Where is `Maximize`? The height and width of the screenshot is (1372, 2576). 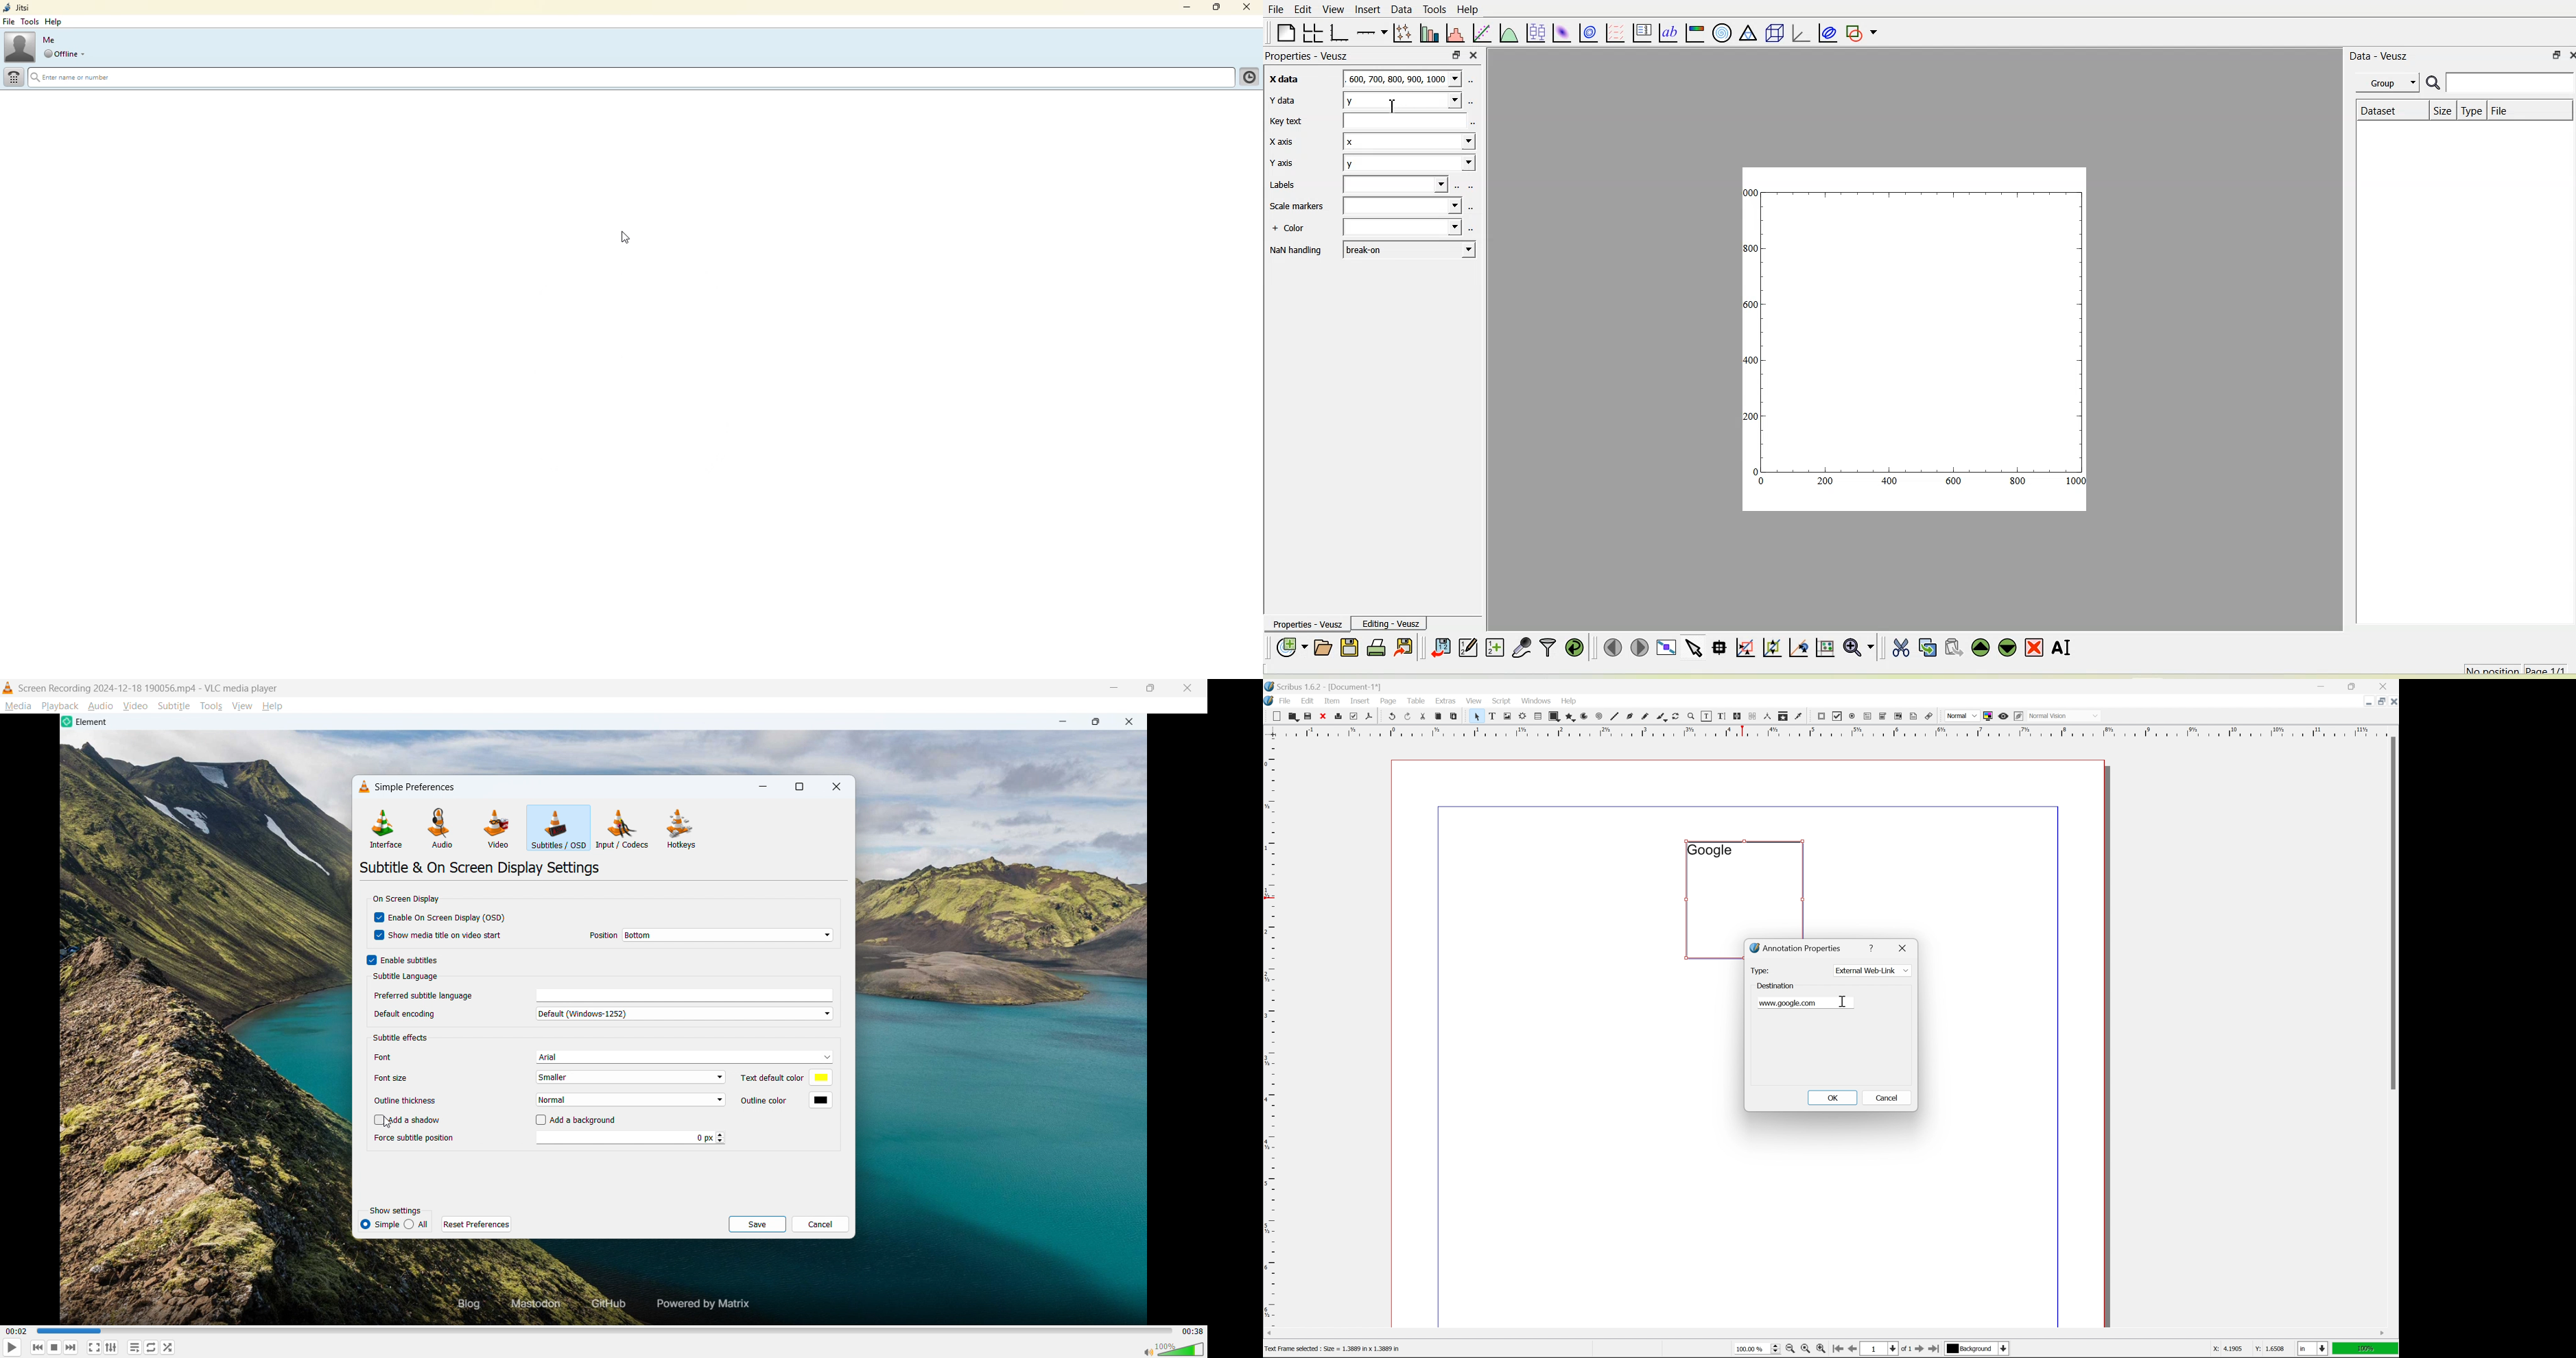
Maximize is located at coordinates (1096, 722).